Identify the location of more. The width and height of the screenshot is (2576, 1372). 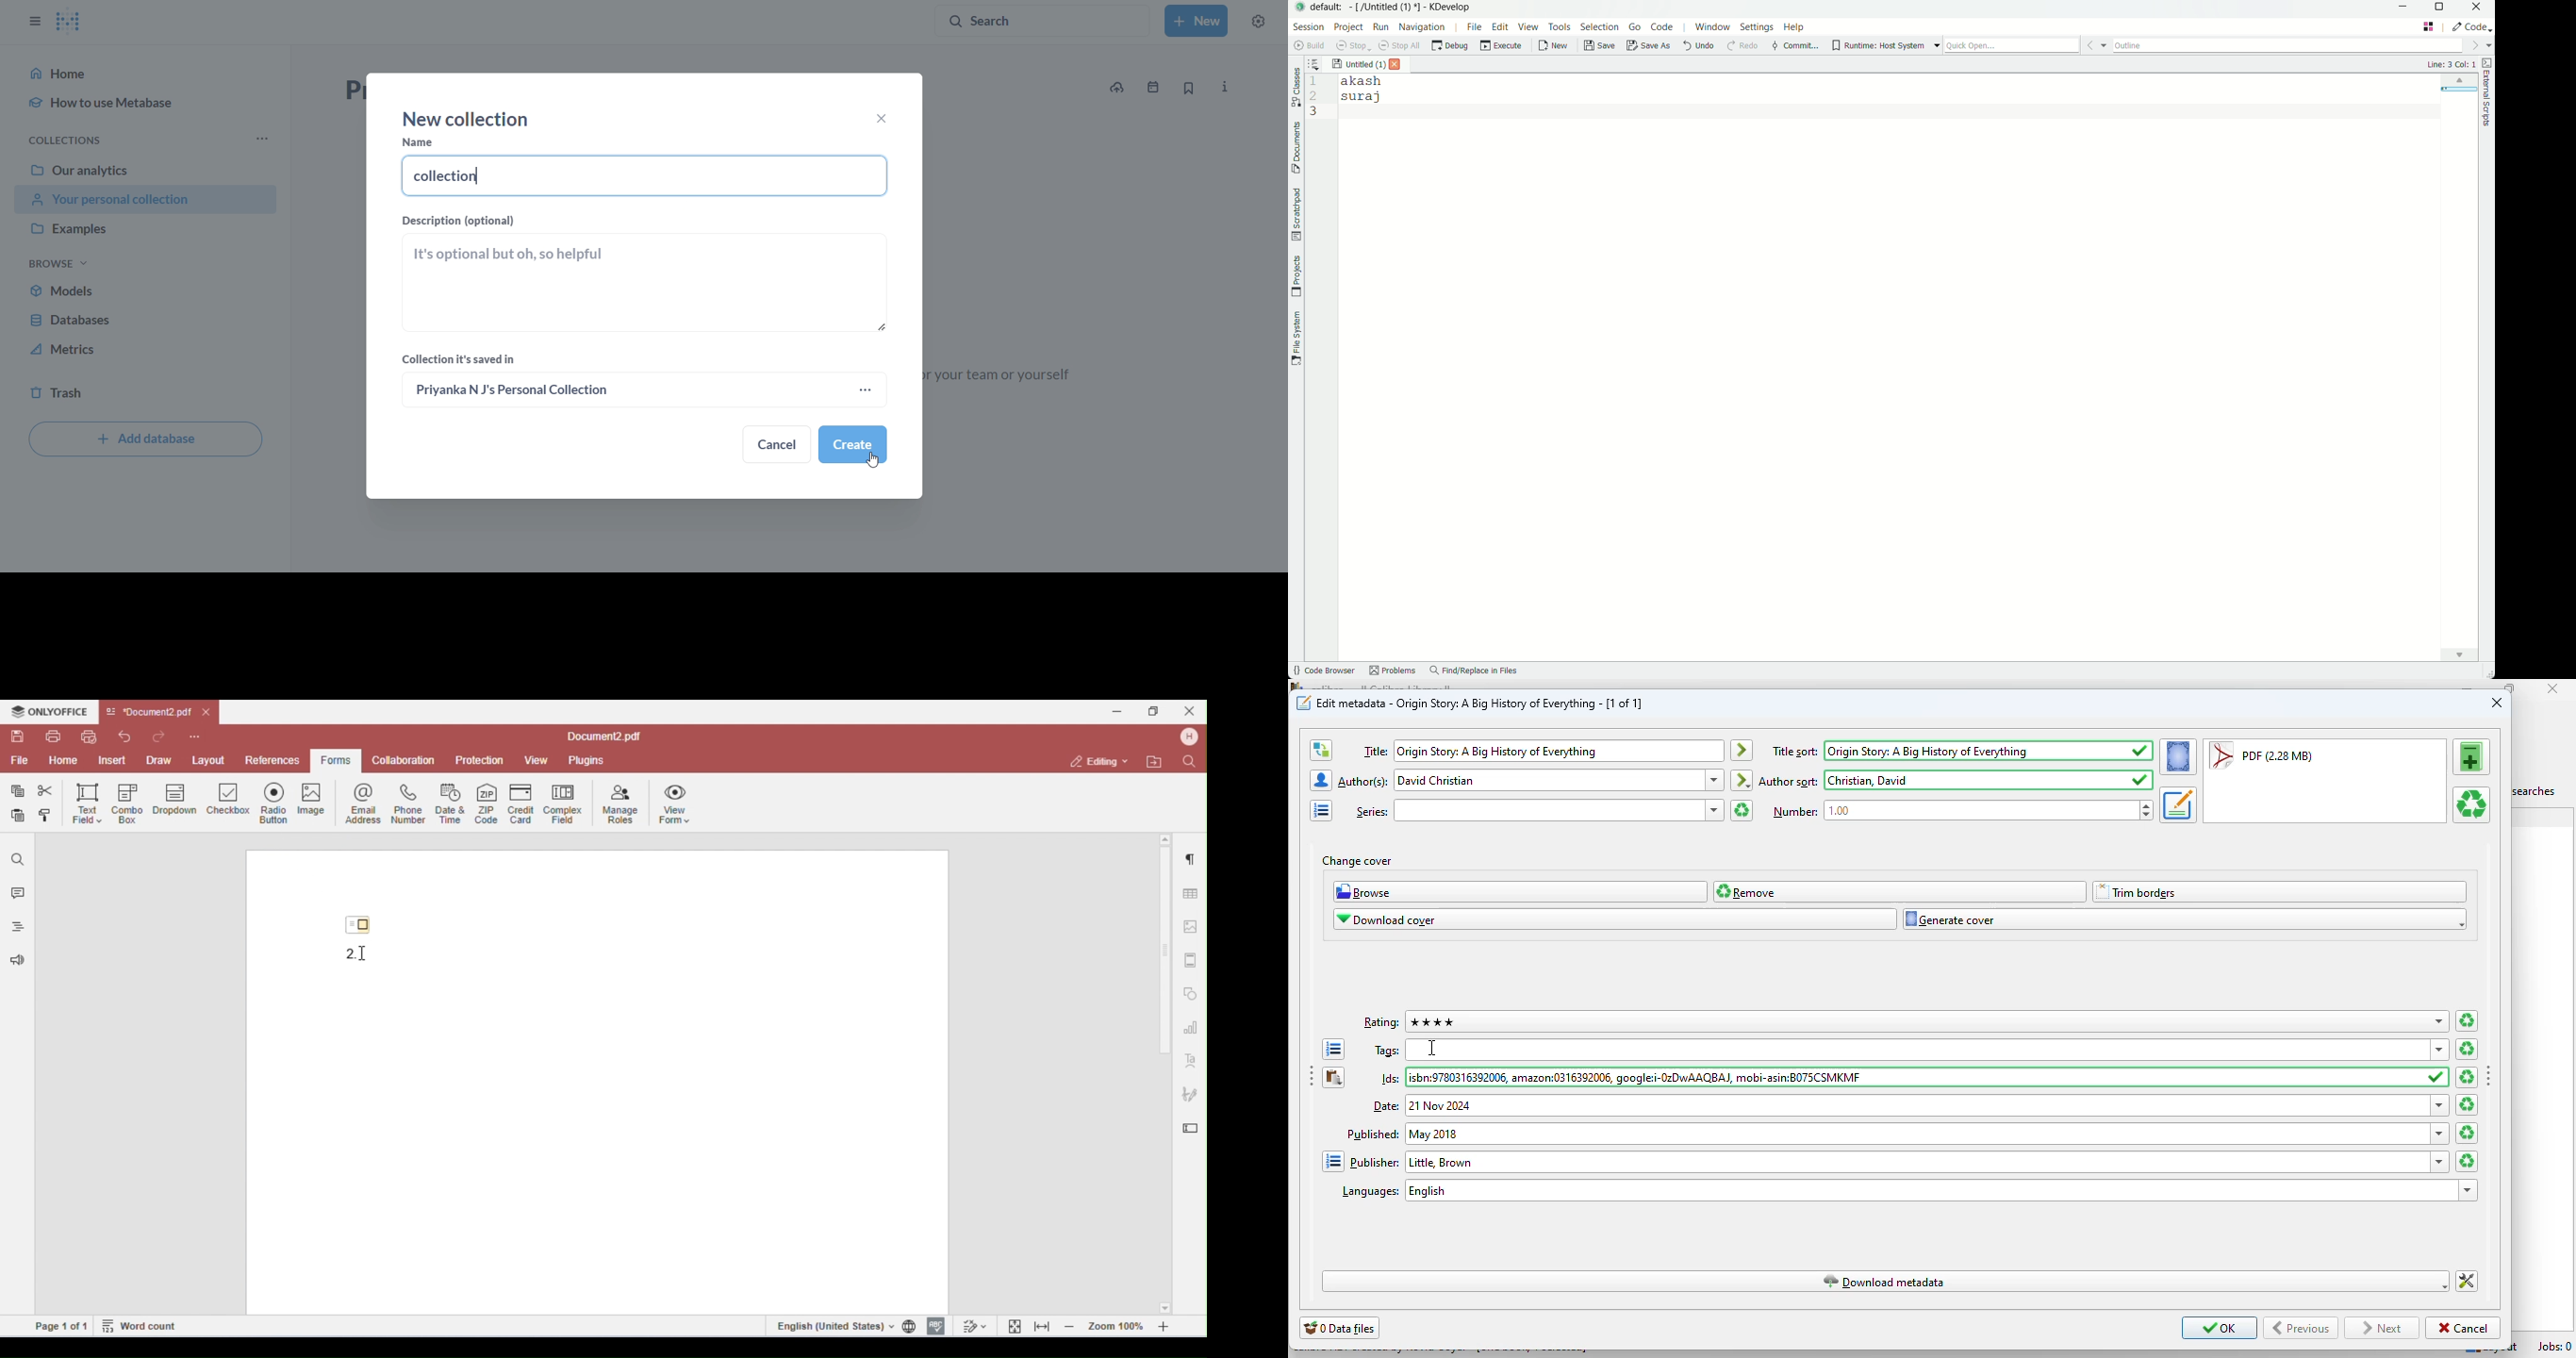
(262, 139).